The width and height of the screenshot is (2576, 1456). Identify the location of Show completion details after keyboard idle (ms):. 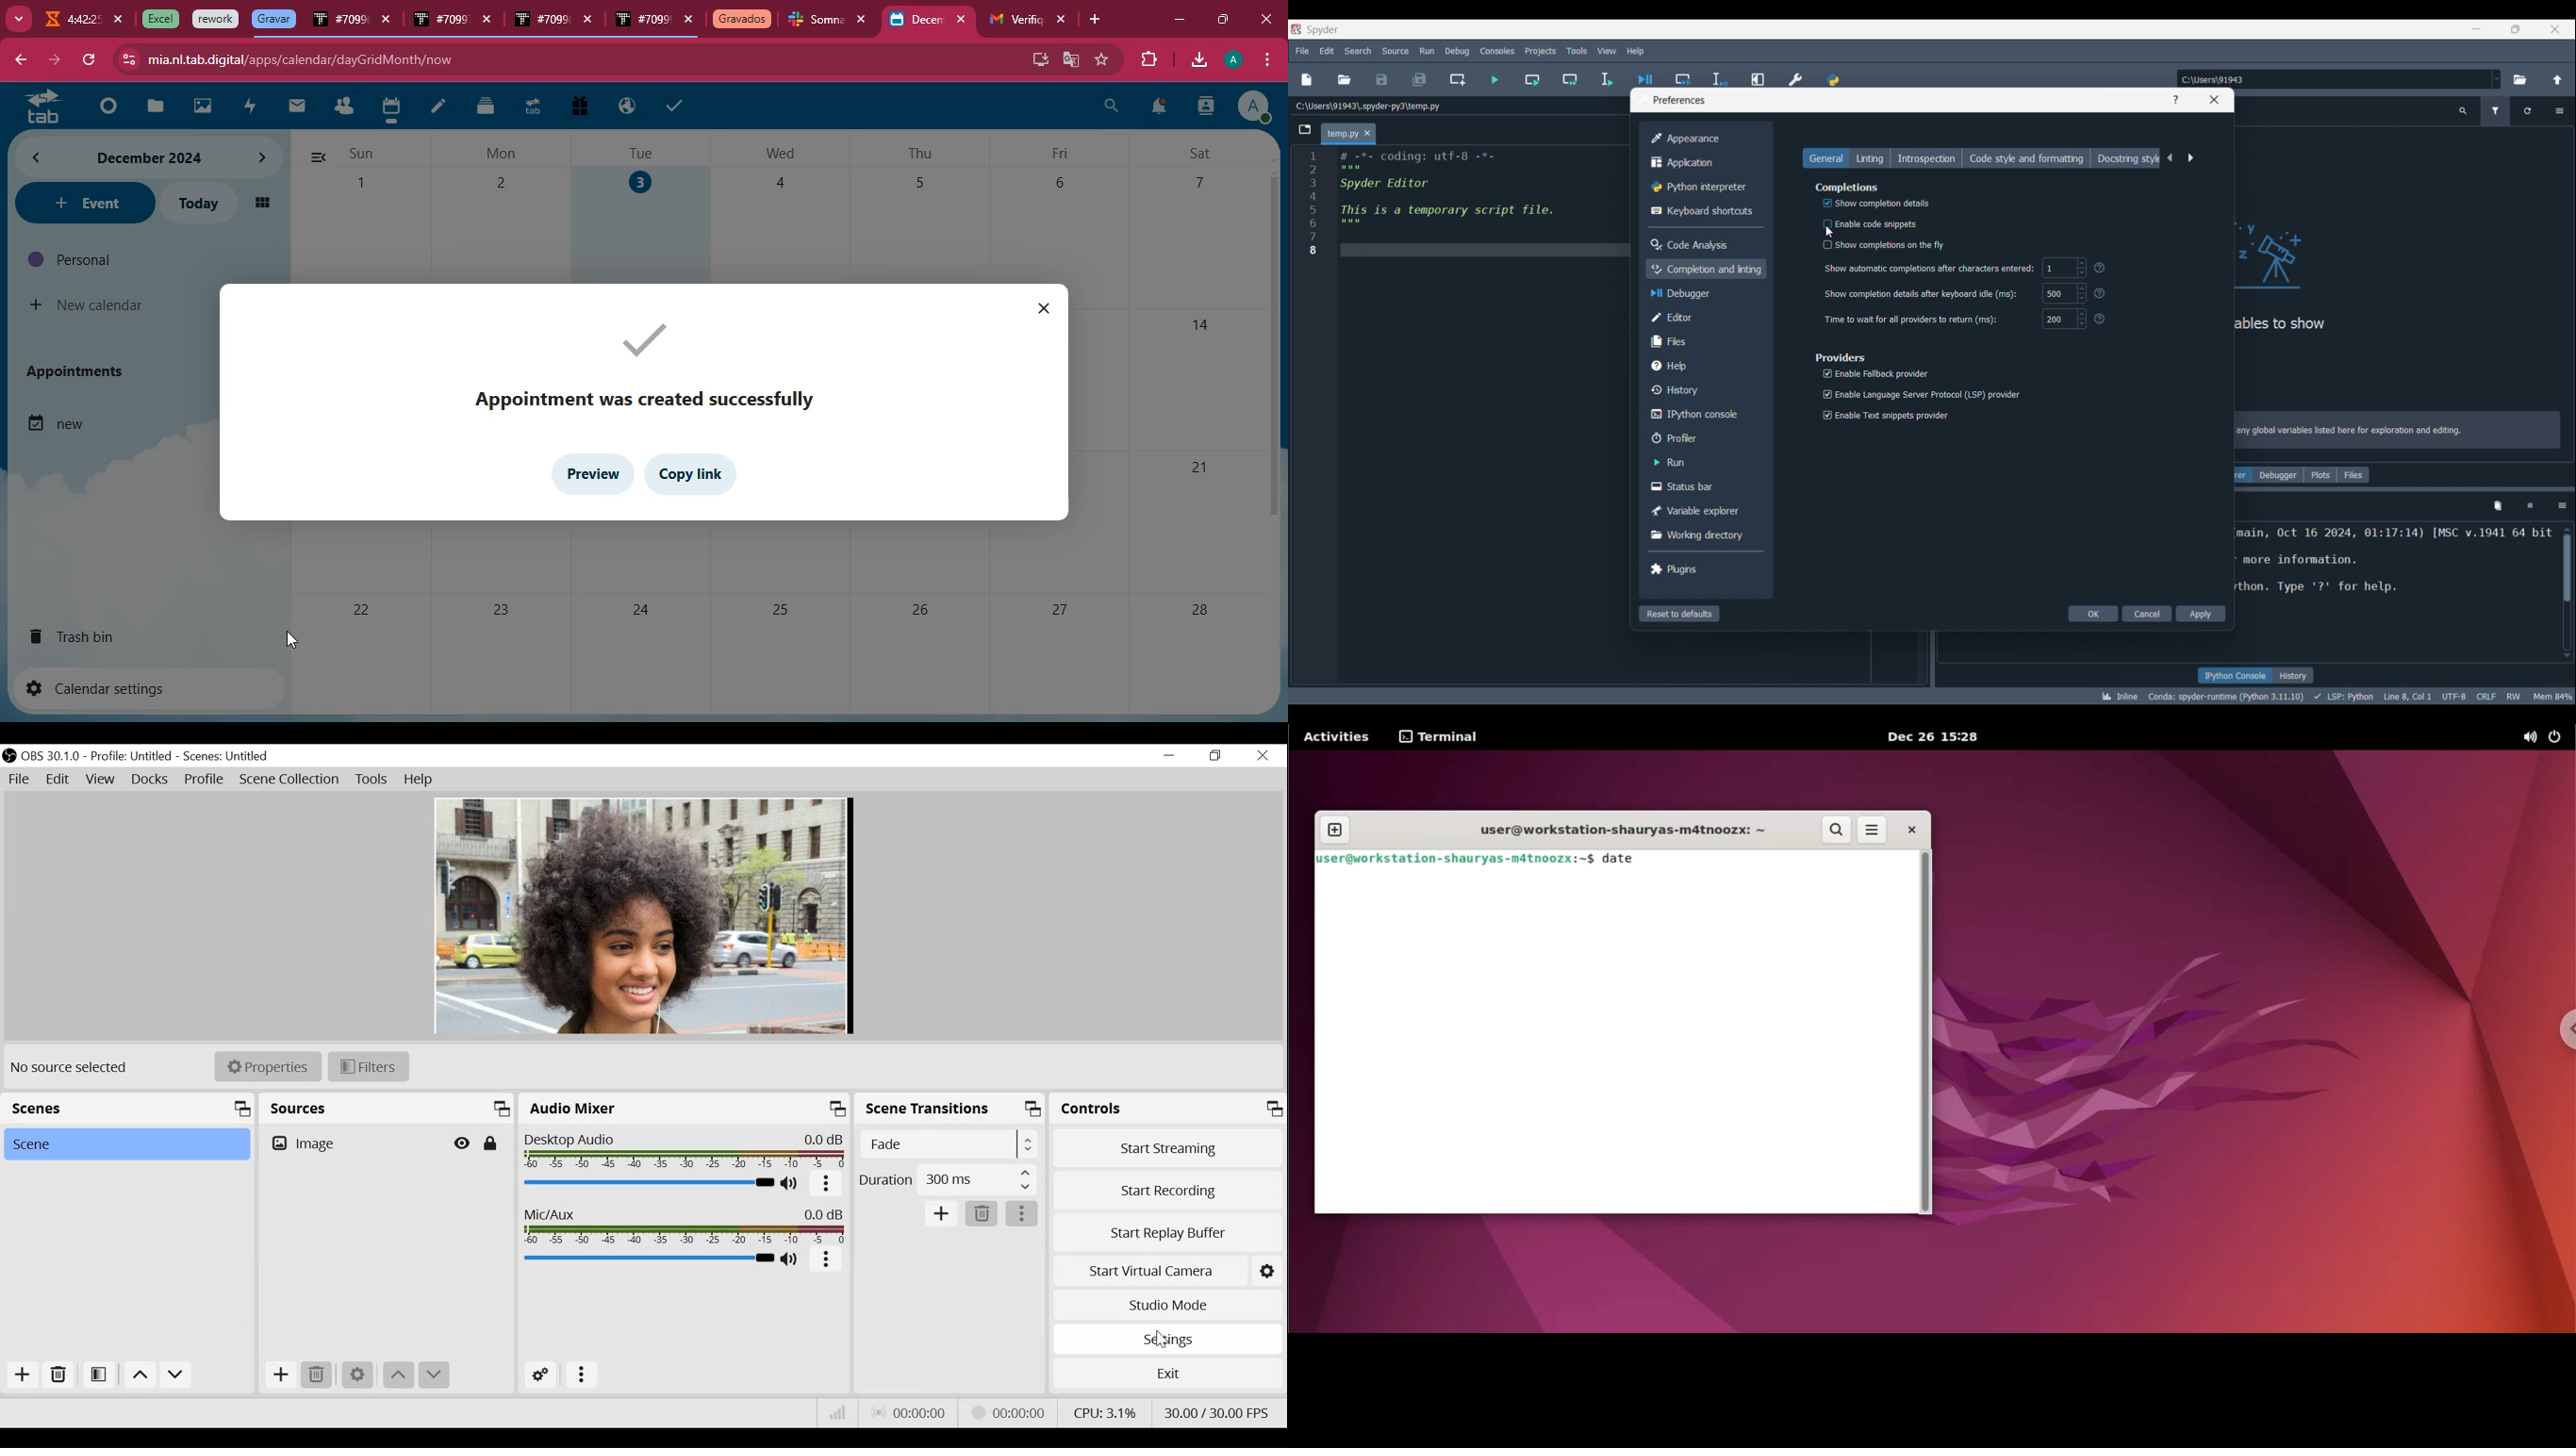
(1921, 294).